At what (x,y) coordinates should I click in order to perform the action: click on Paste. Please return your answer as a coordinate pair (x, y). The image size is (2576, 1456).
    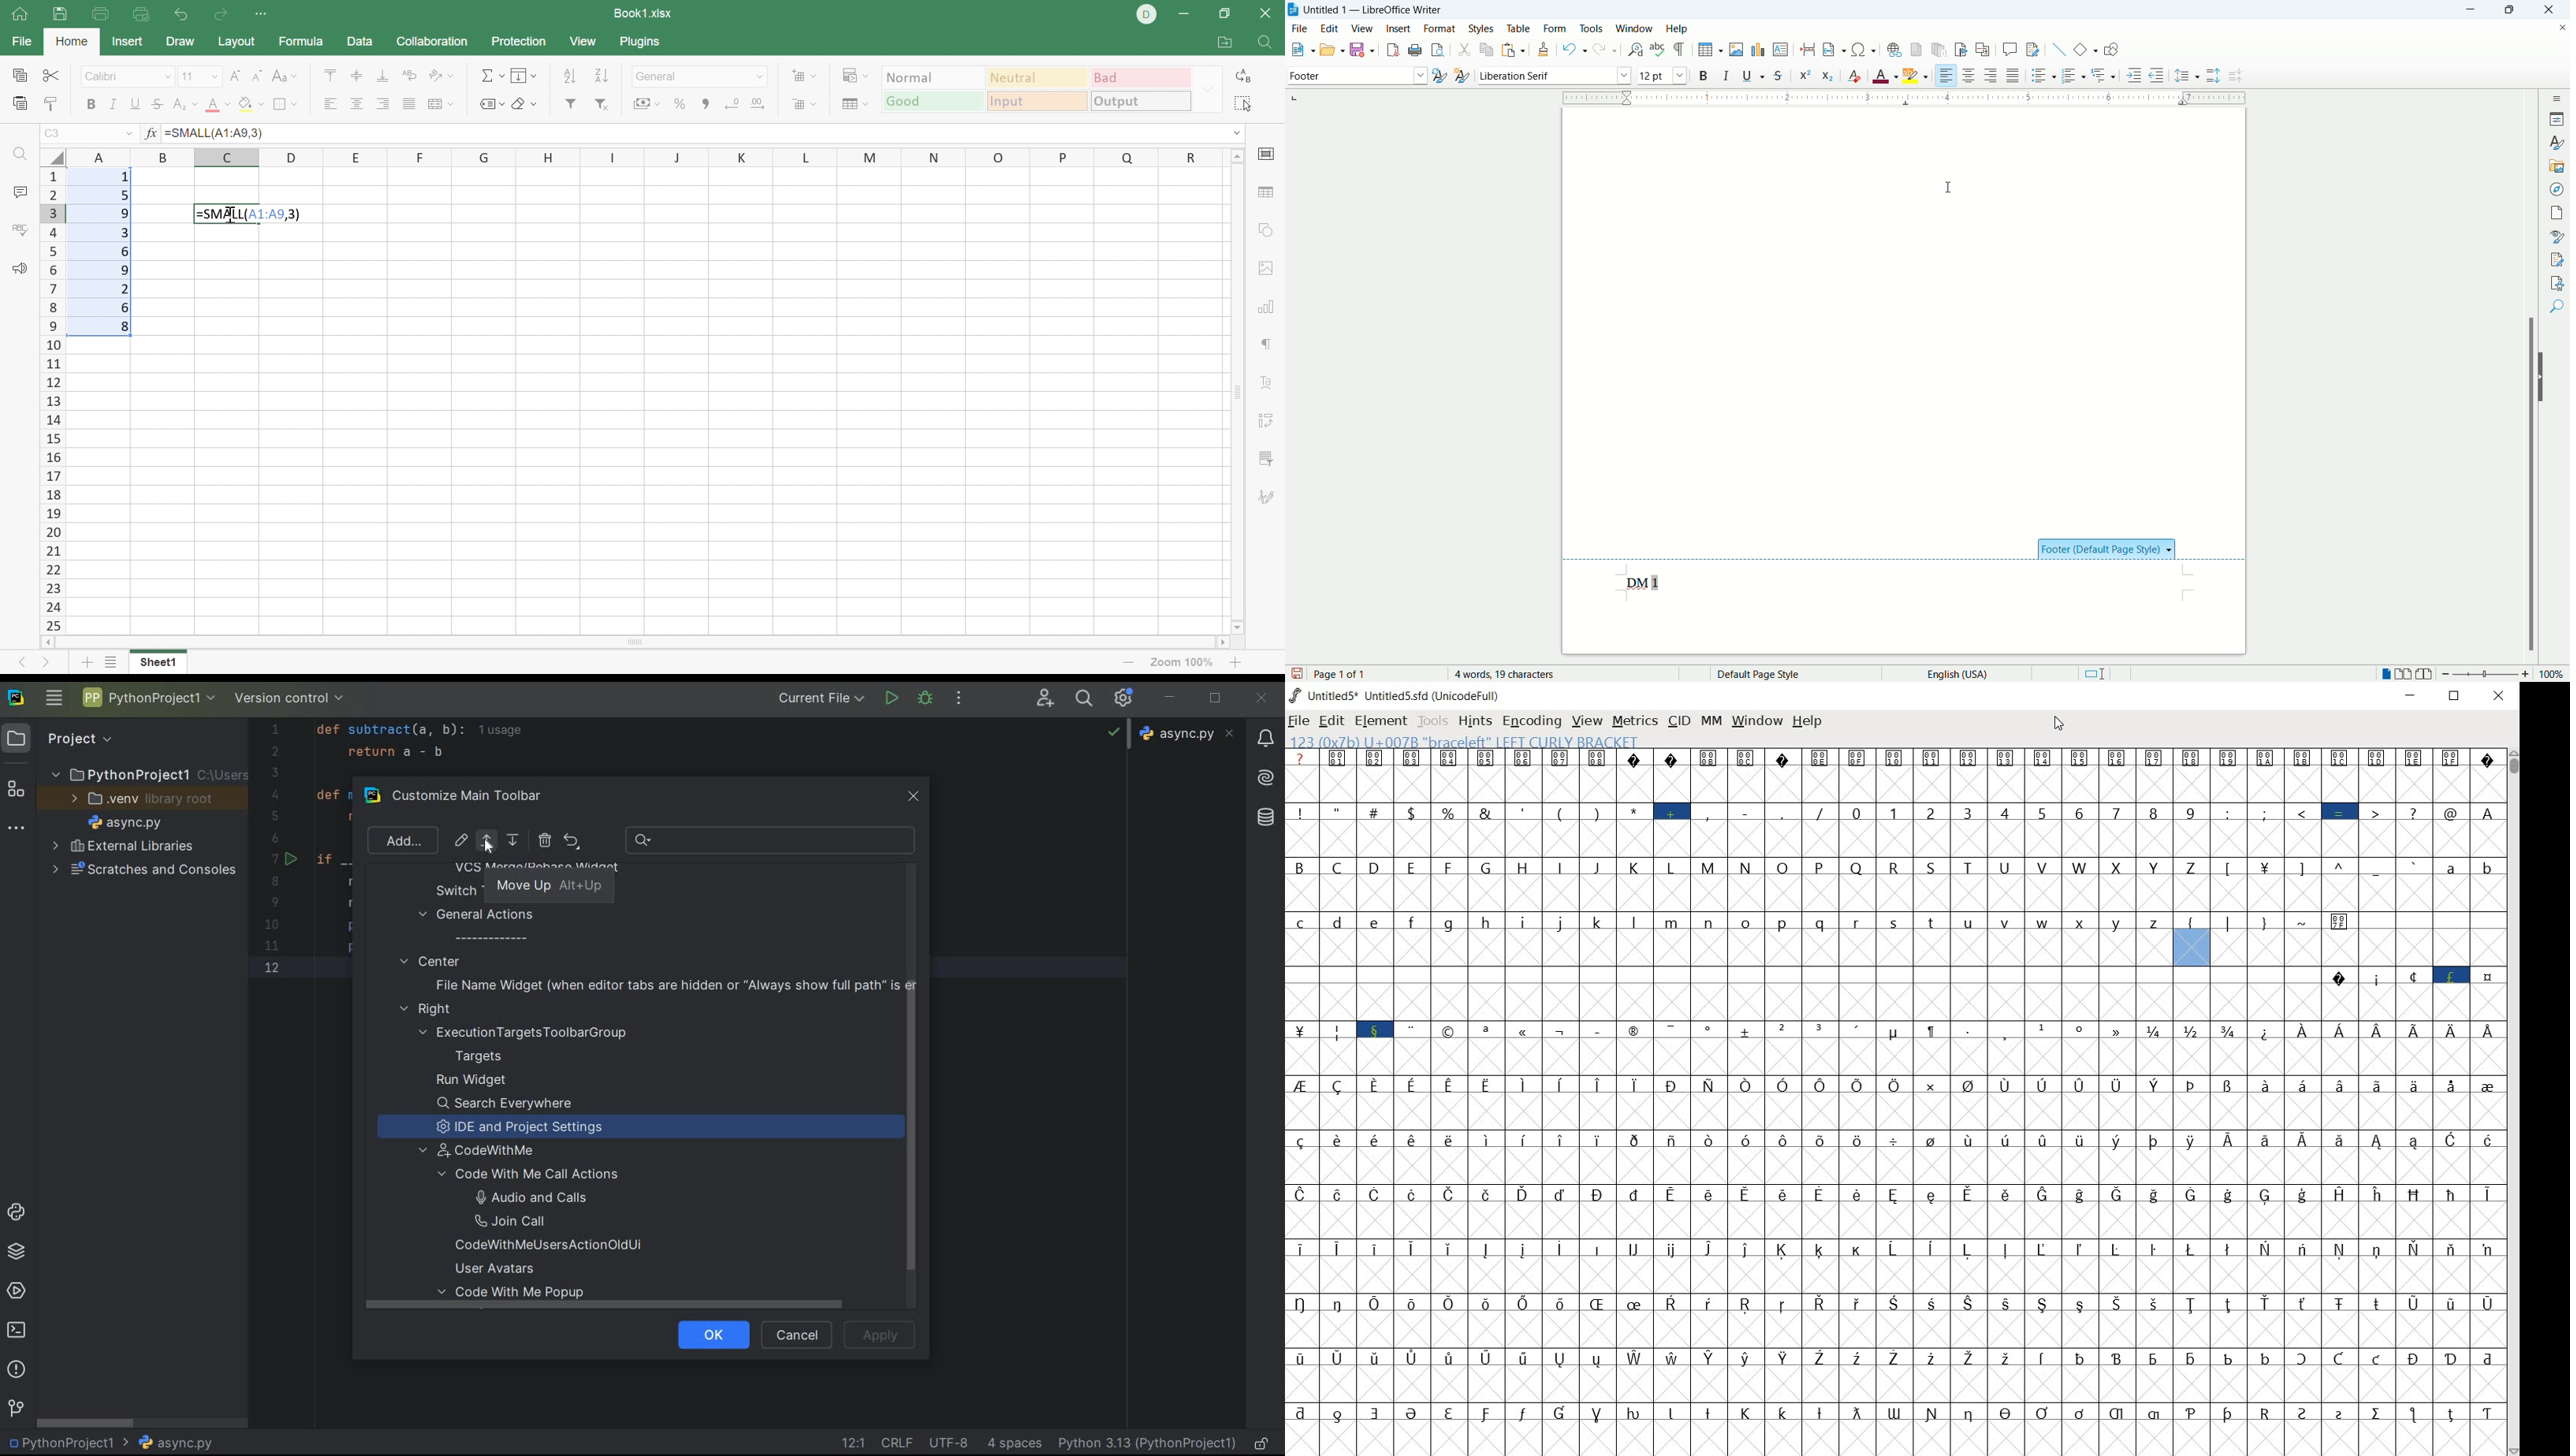
    Looking at the image, I should click on (19, 102).